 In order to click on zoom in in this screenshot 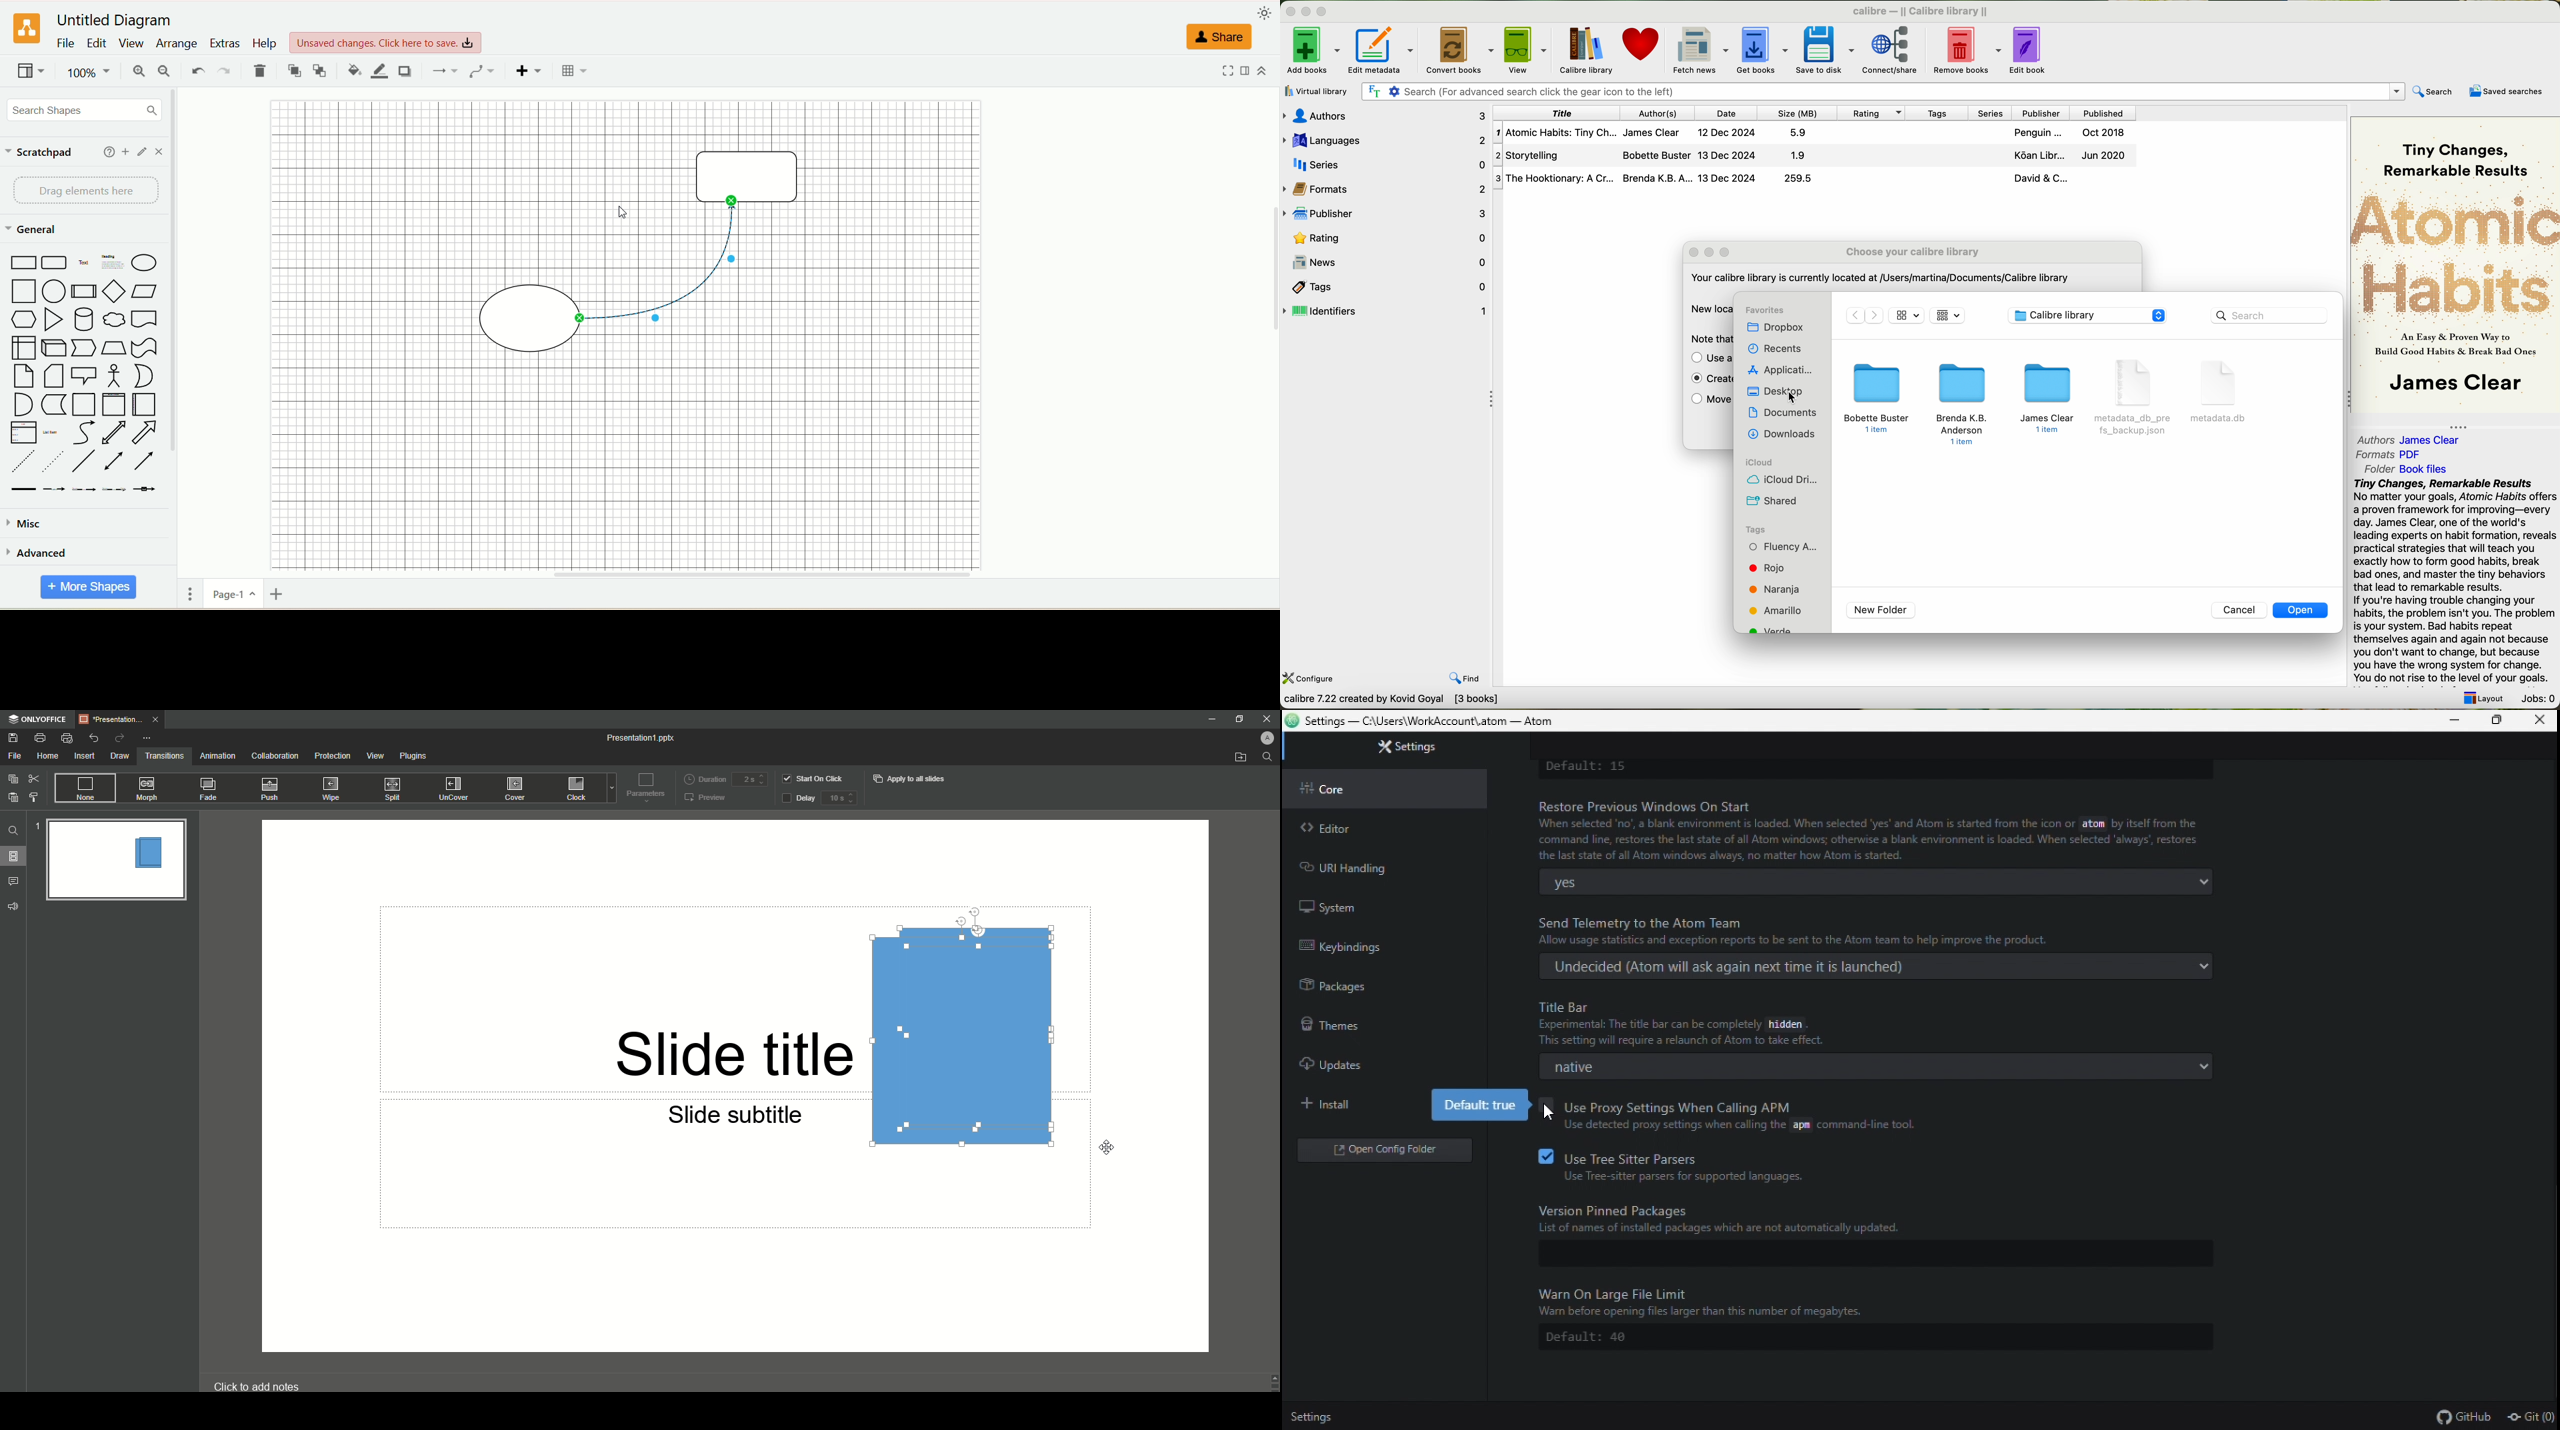, I will do `click(142, 73)`.